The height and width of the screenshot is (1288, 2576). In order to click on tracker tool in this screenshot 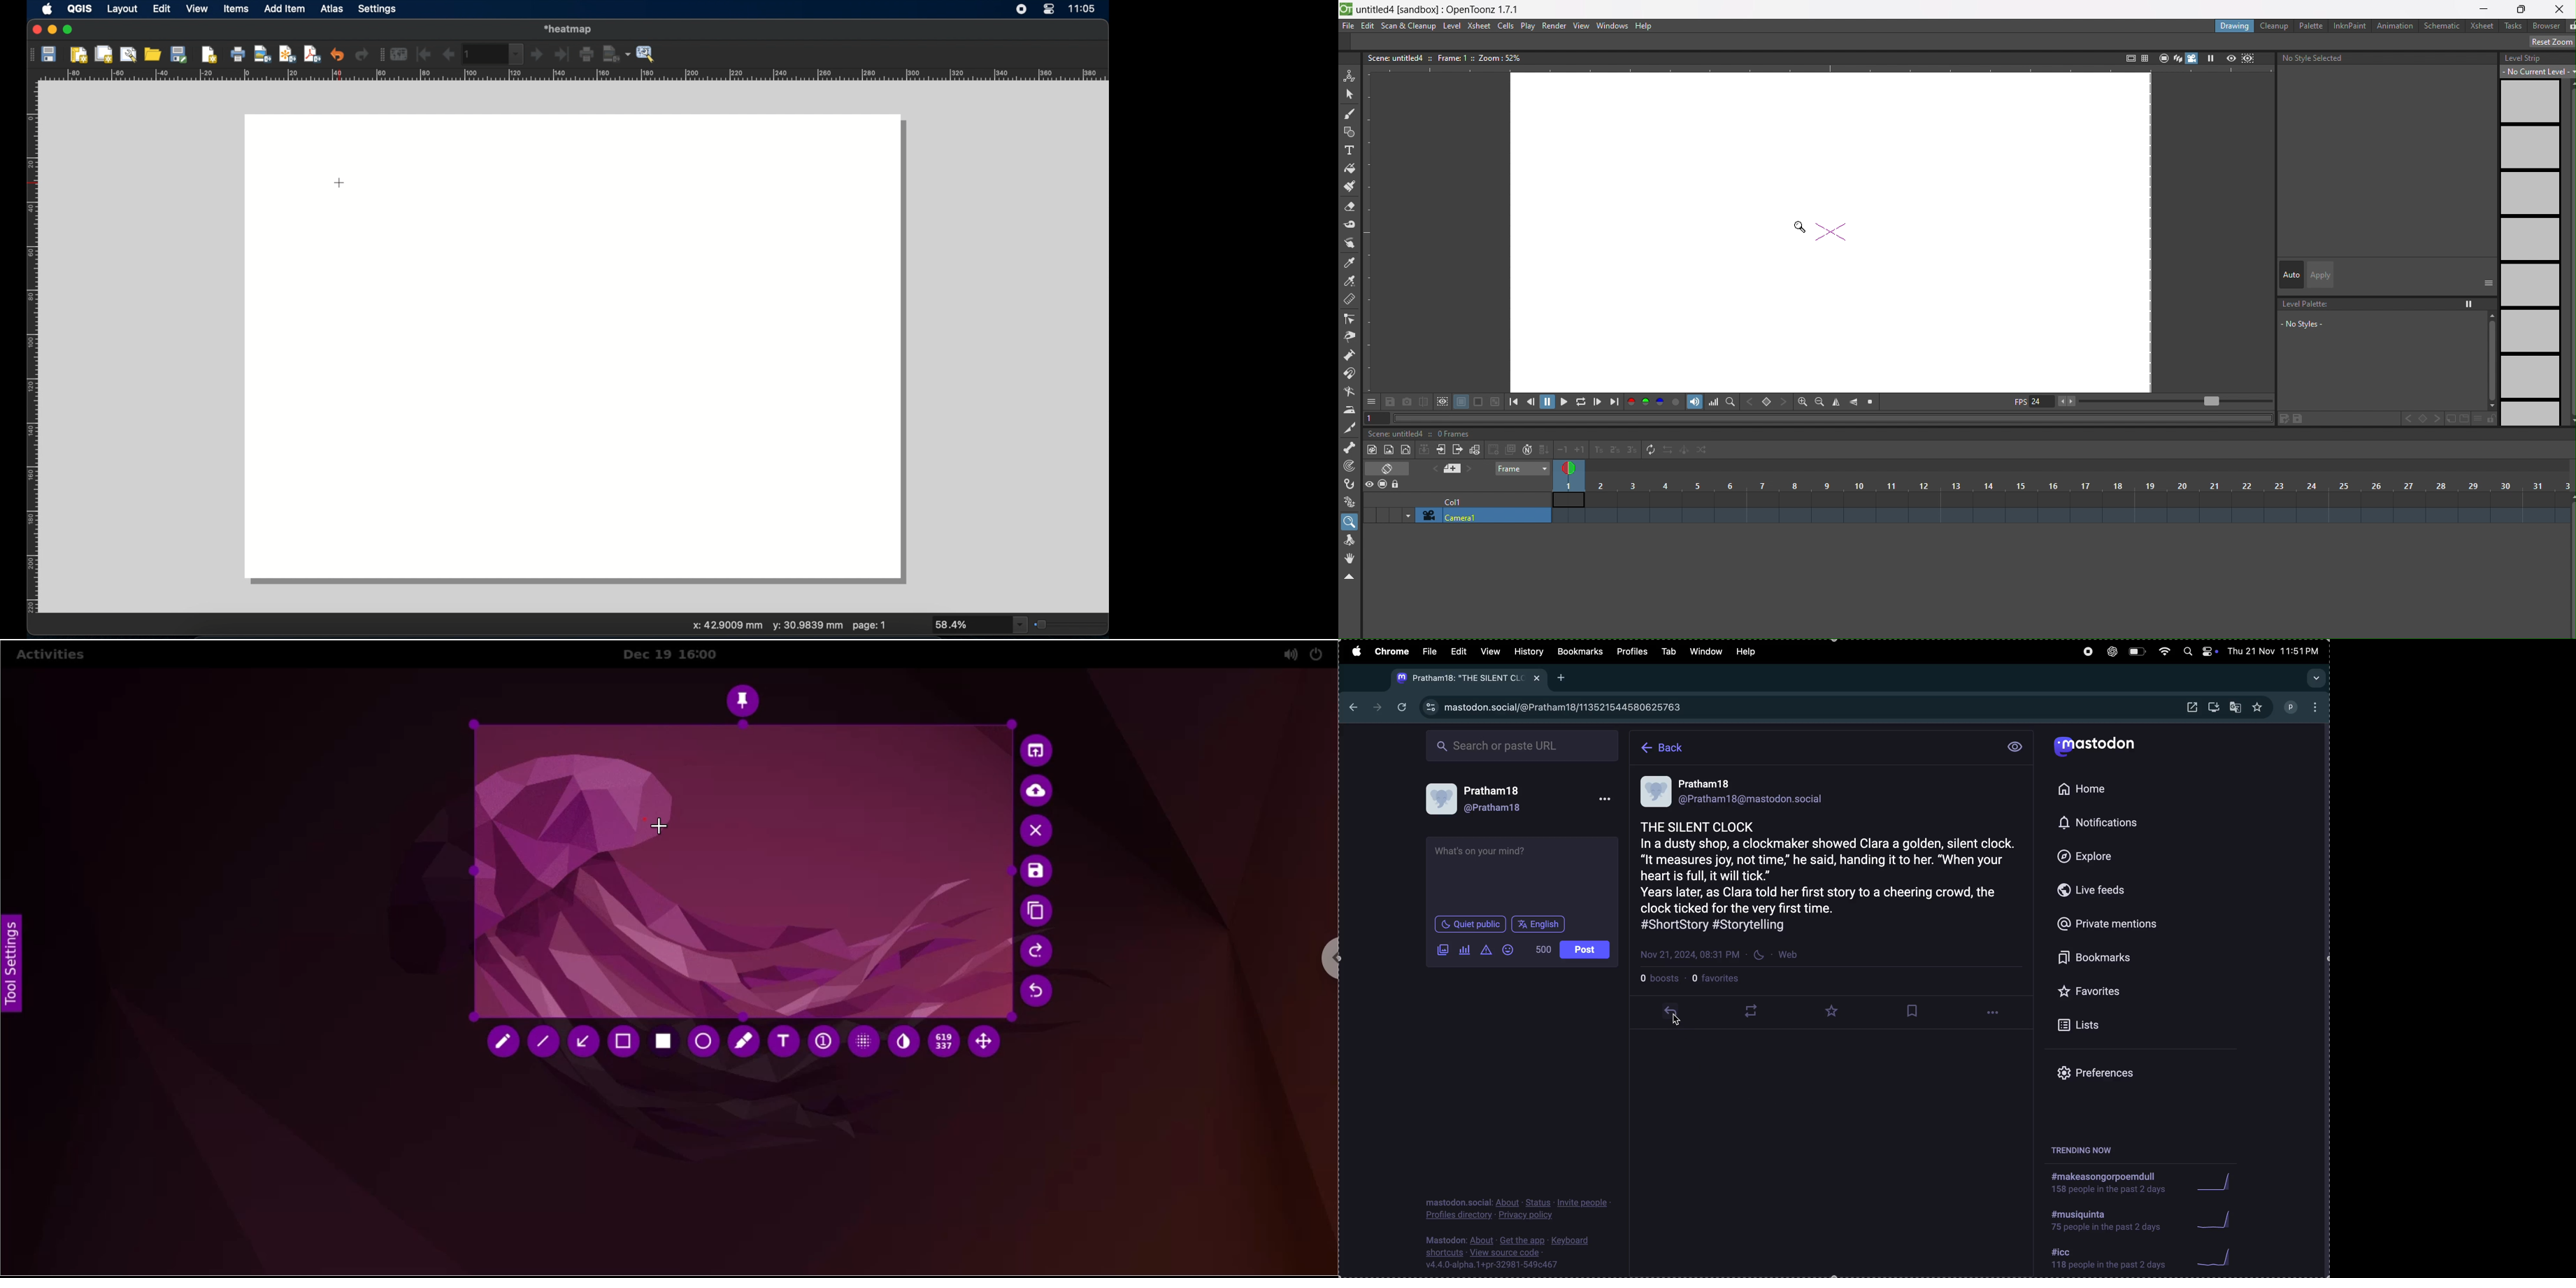, I will do `click(1351, 467)`.